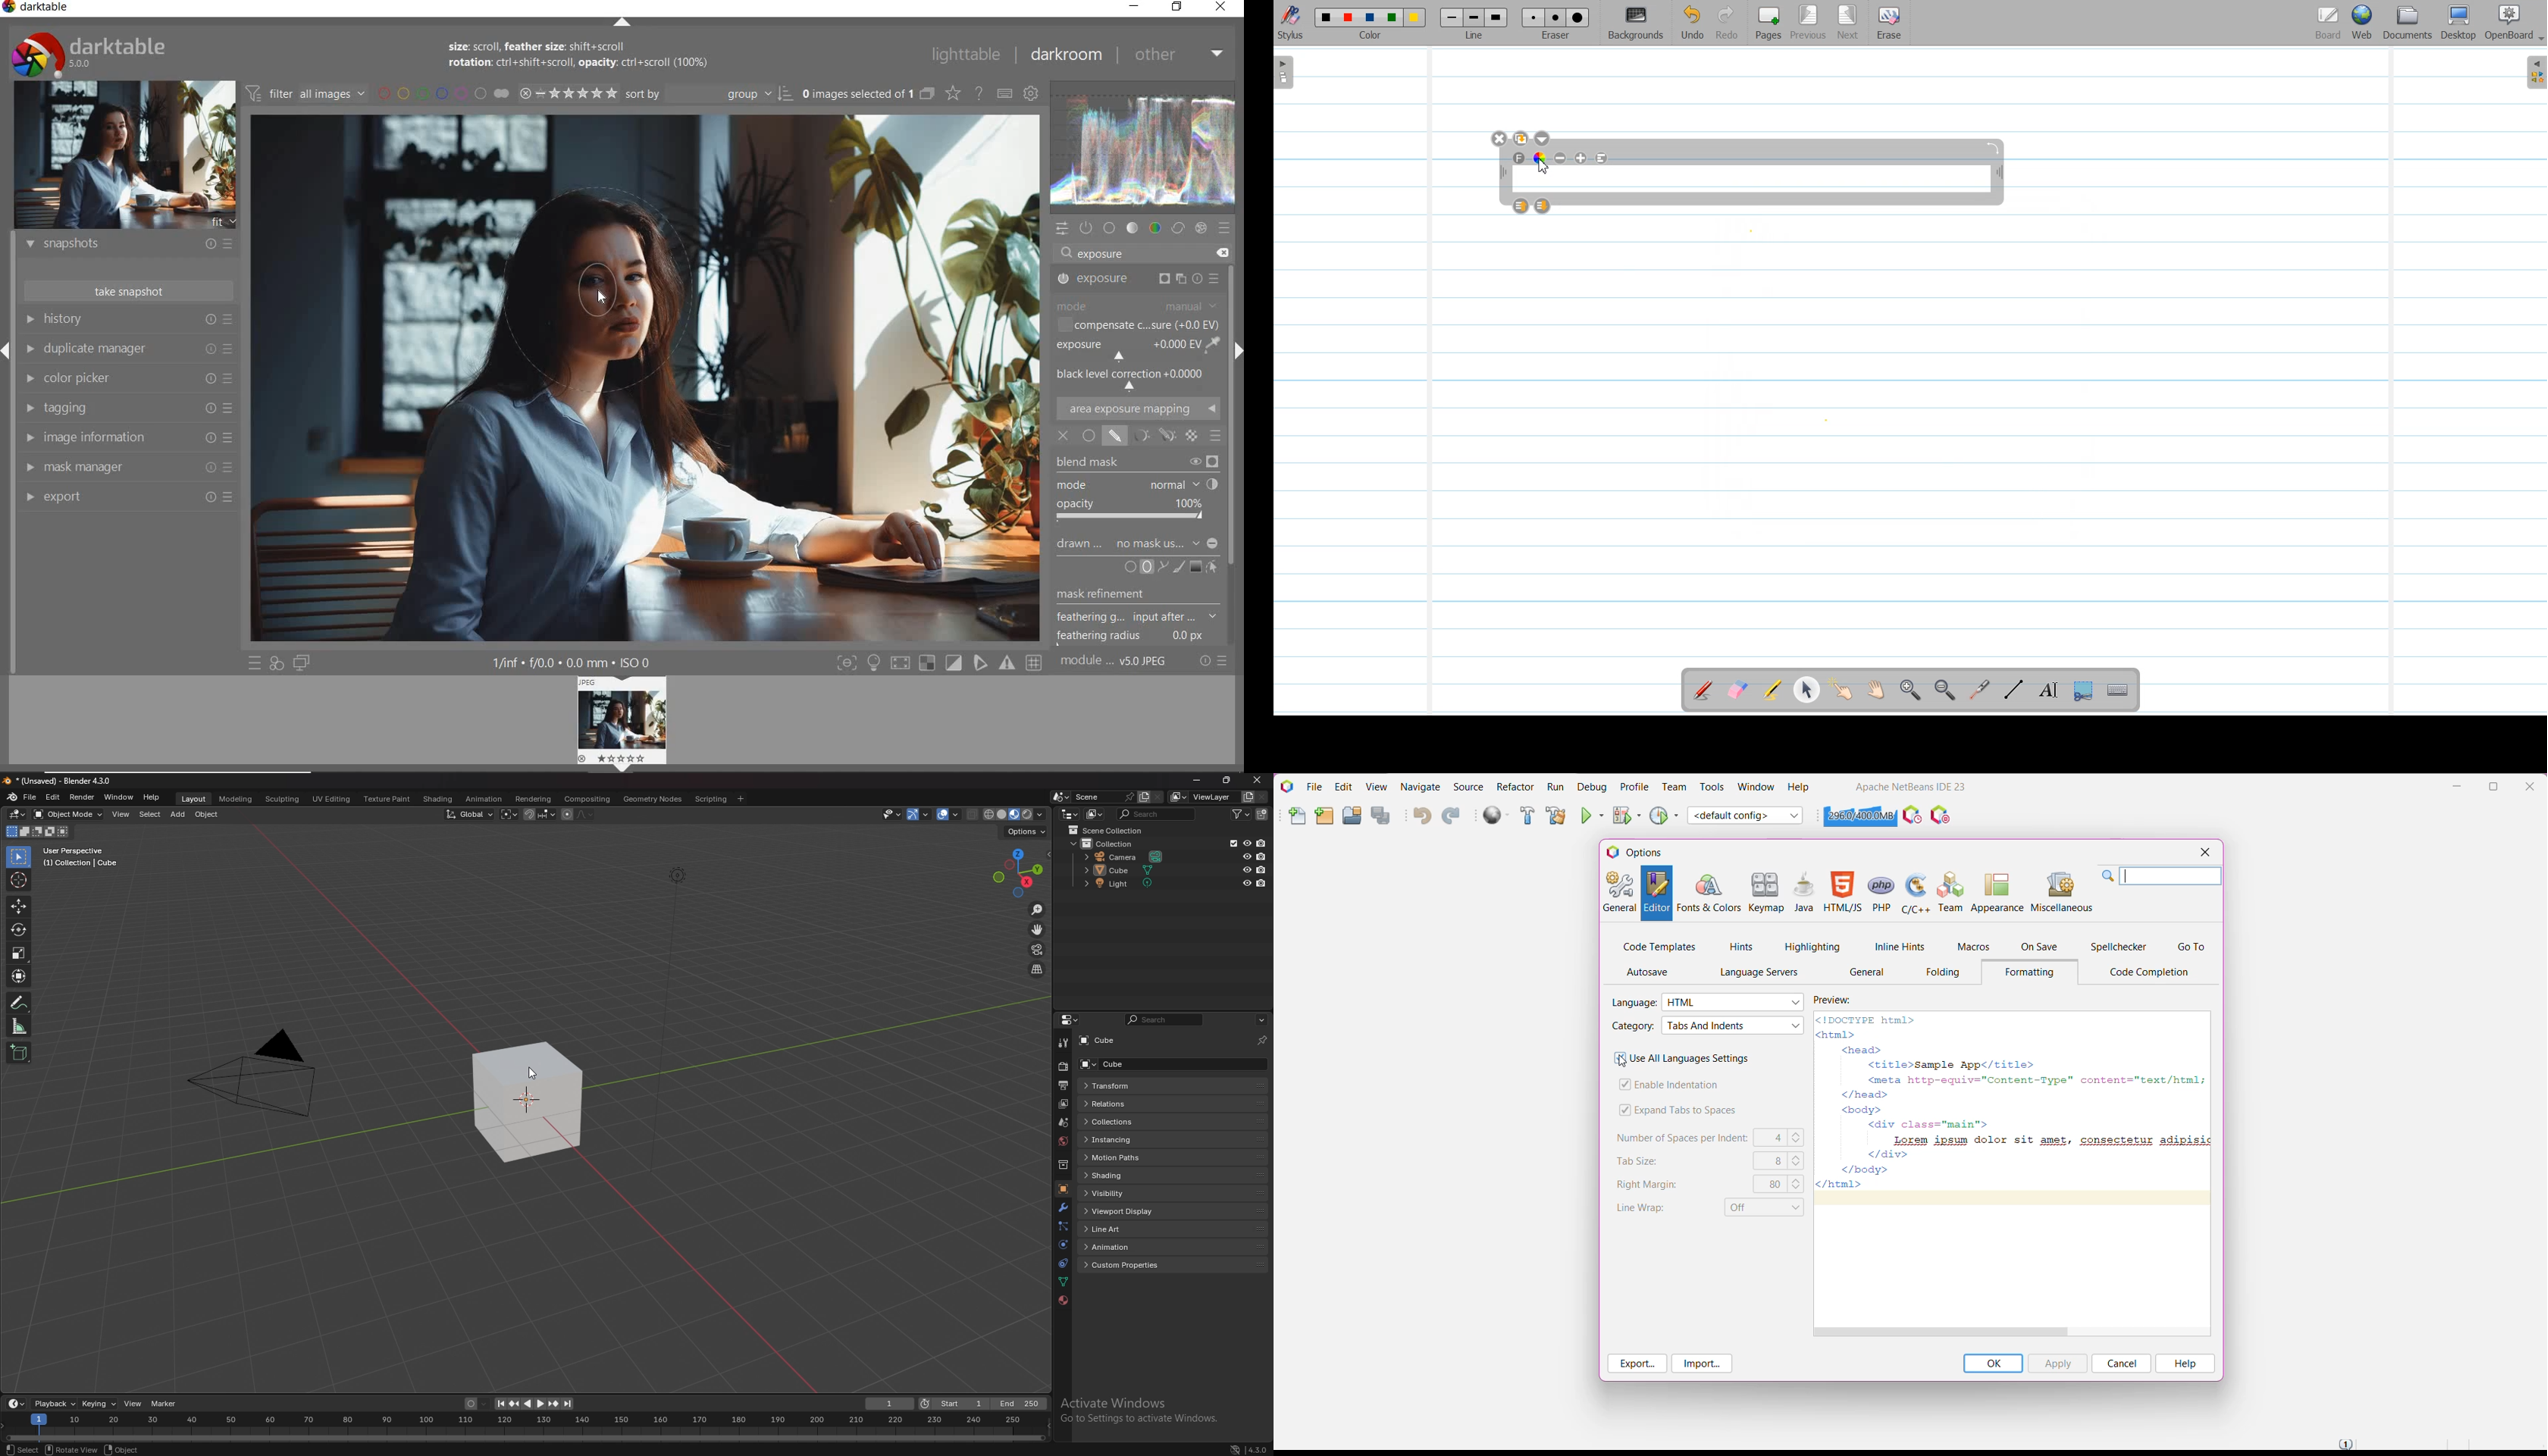  What do you see at coordinates (17, 1403) in the screenshot?
I see `editor type` at bounding box center [17, 1403].